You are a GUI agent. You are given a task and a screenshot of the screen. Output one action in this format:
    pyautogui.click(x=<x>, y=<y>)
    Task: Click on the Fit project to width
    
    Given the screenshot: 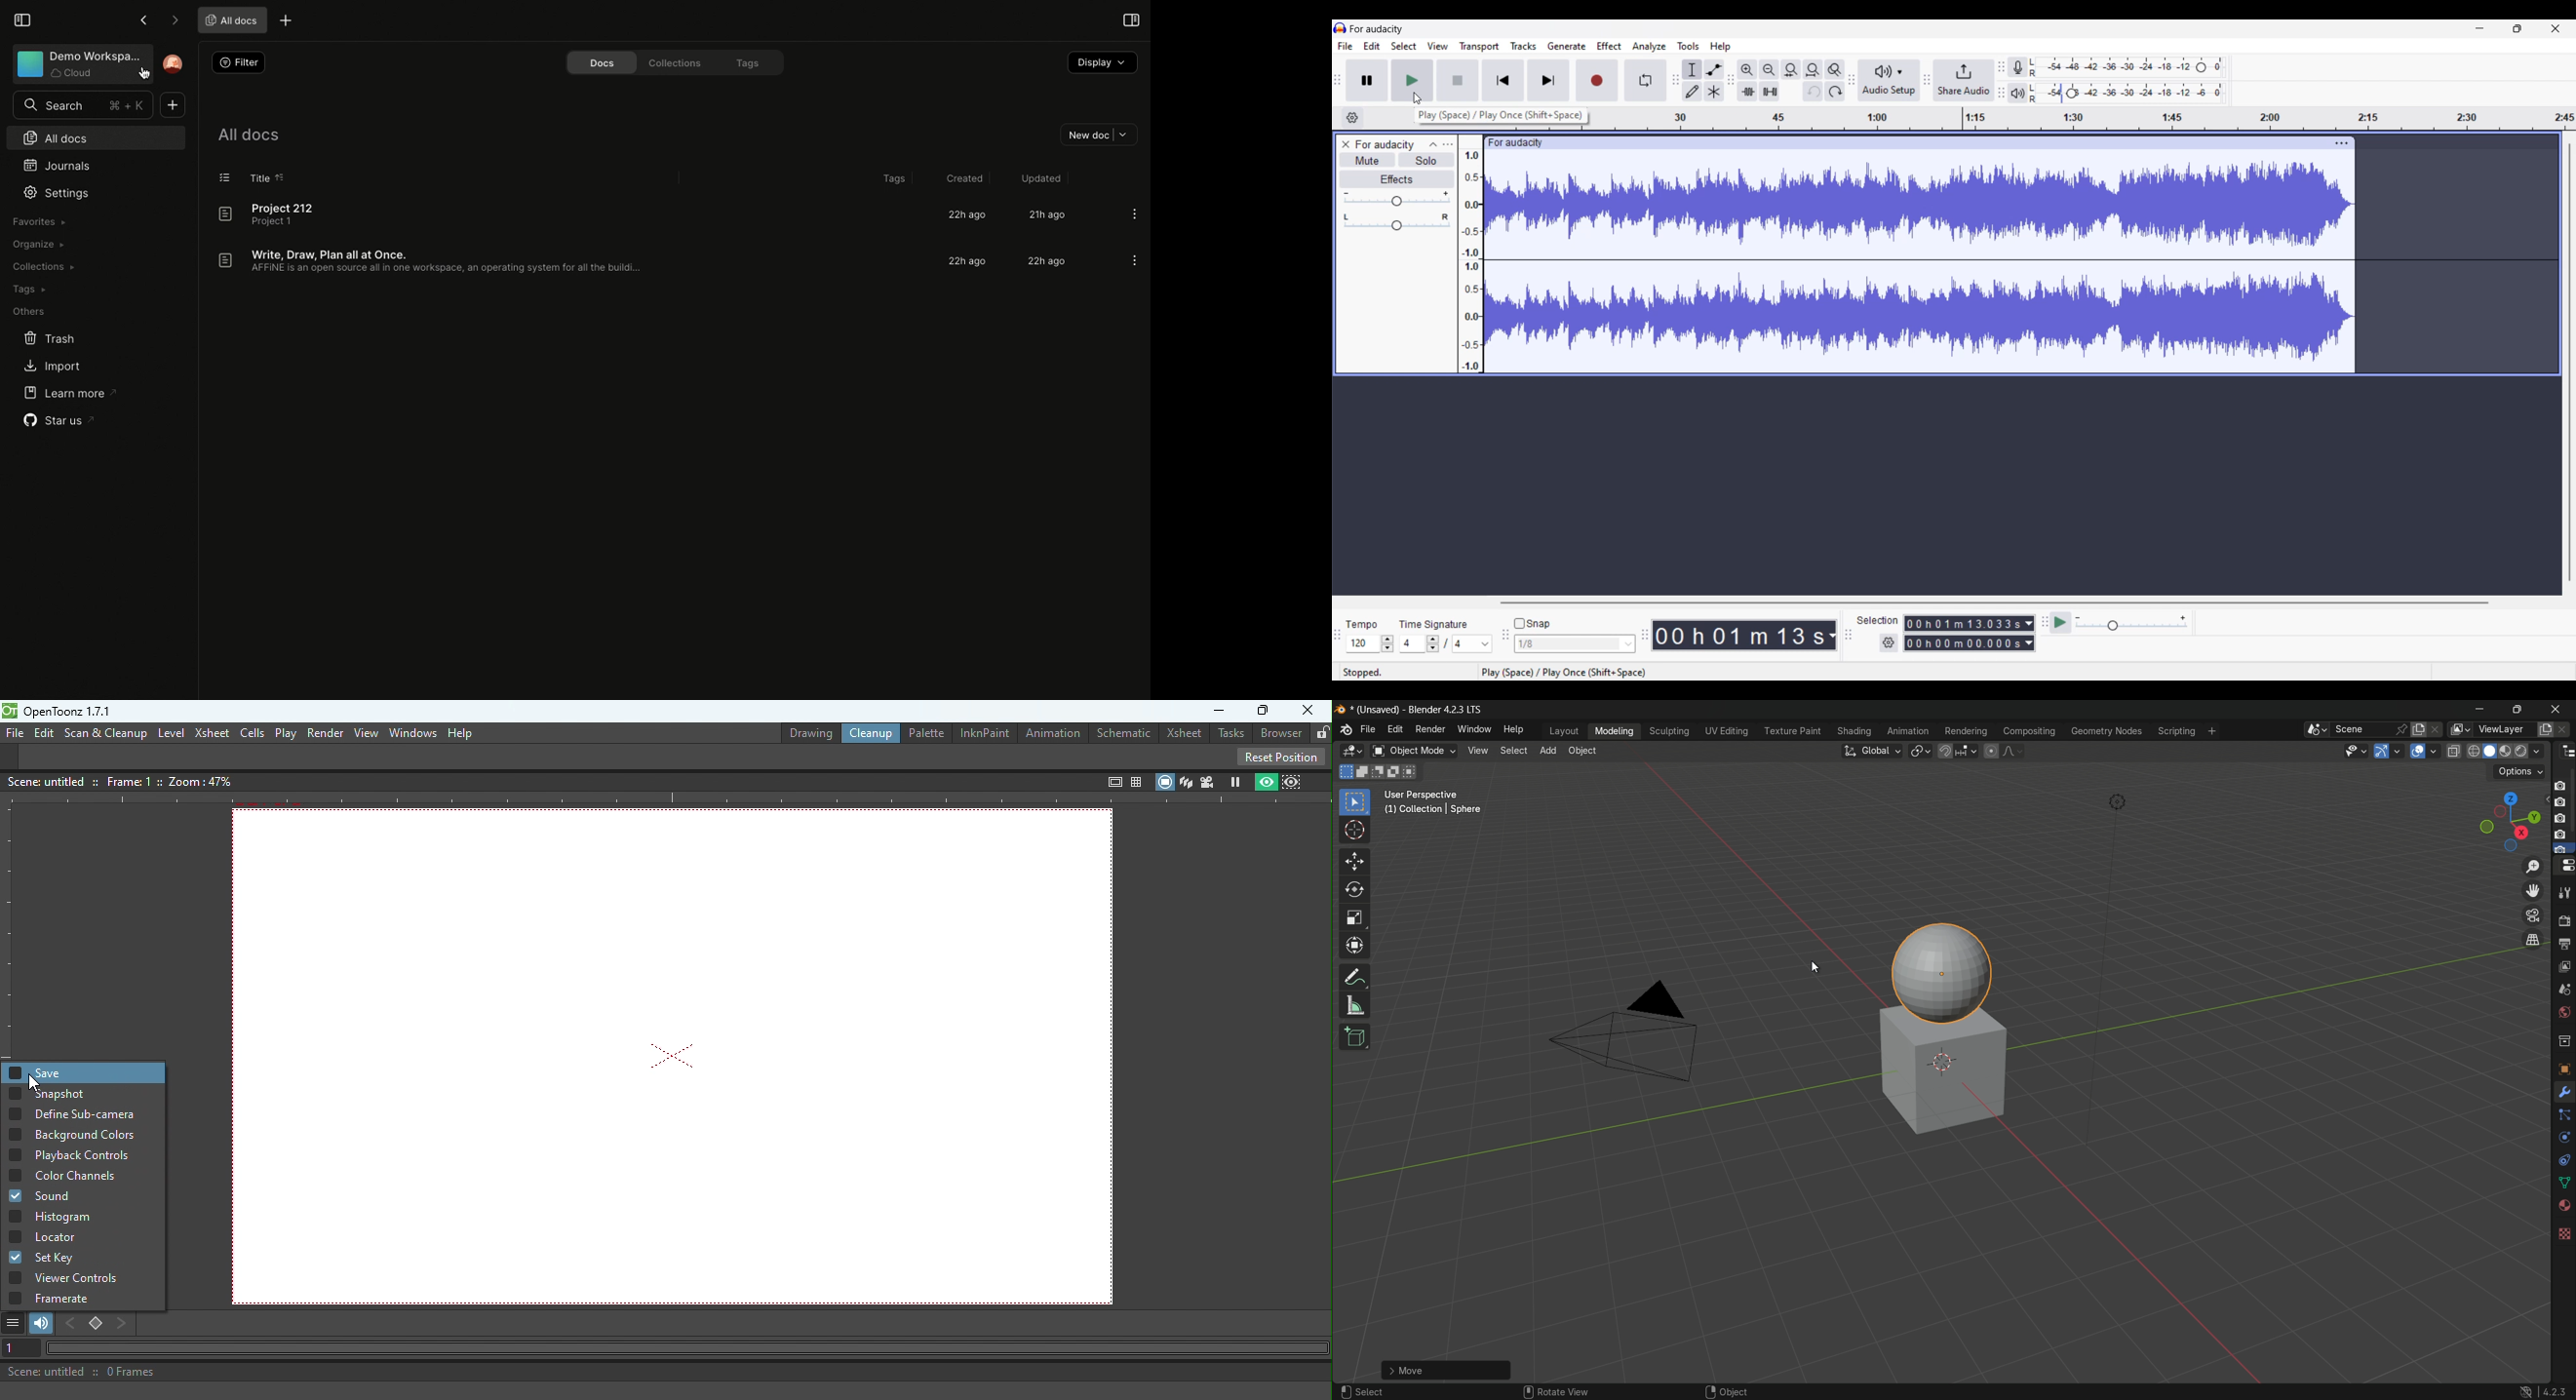 What is the action you would take?
    pyautogui.click(x=1813, y=70)
    